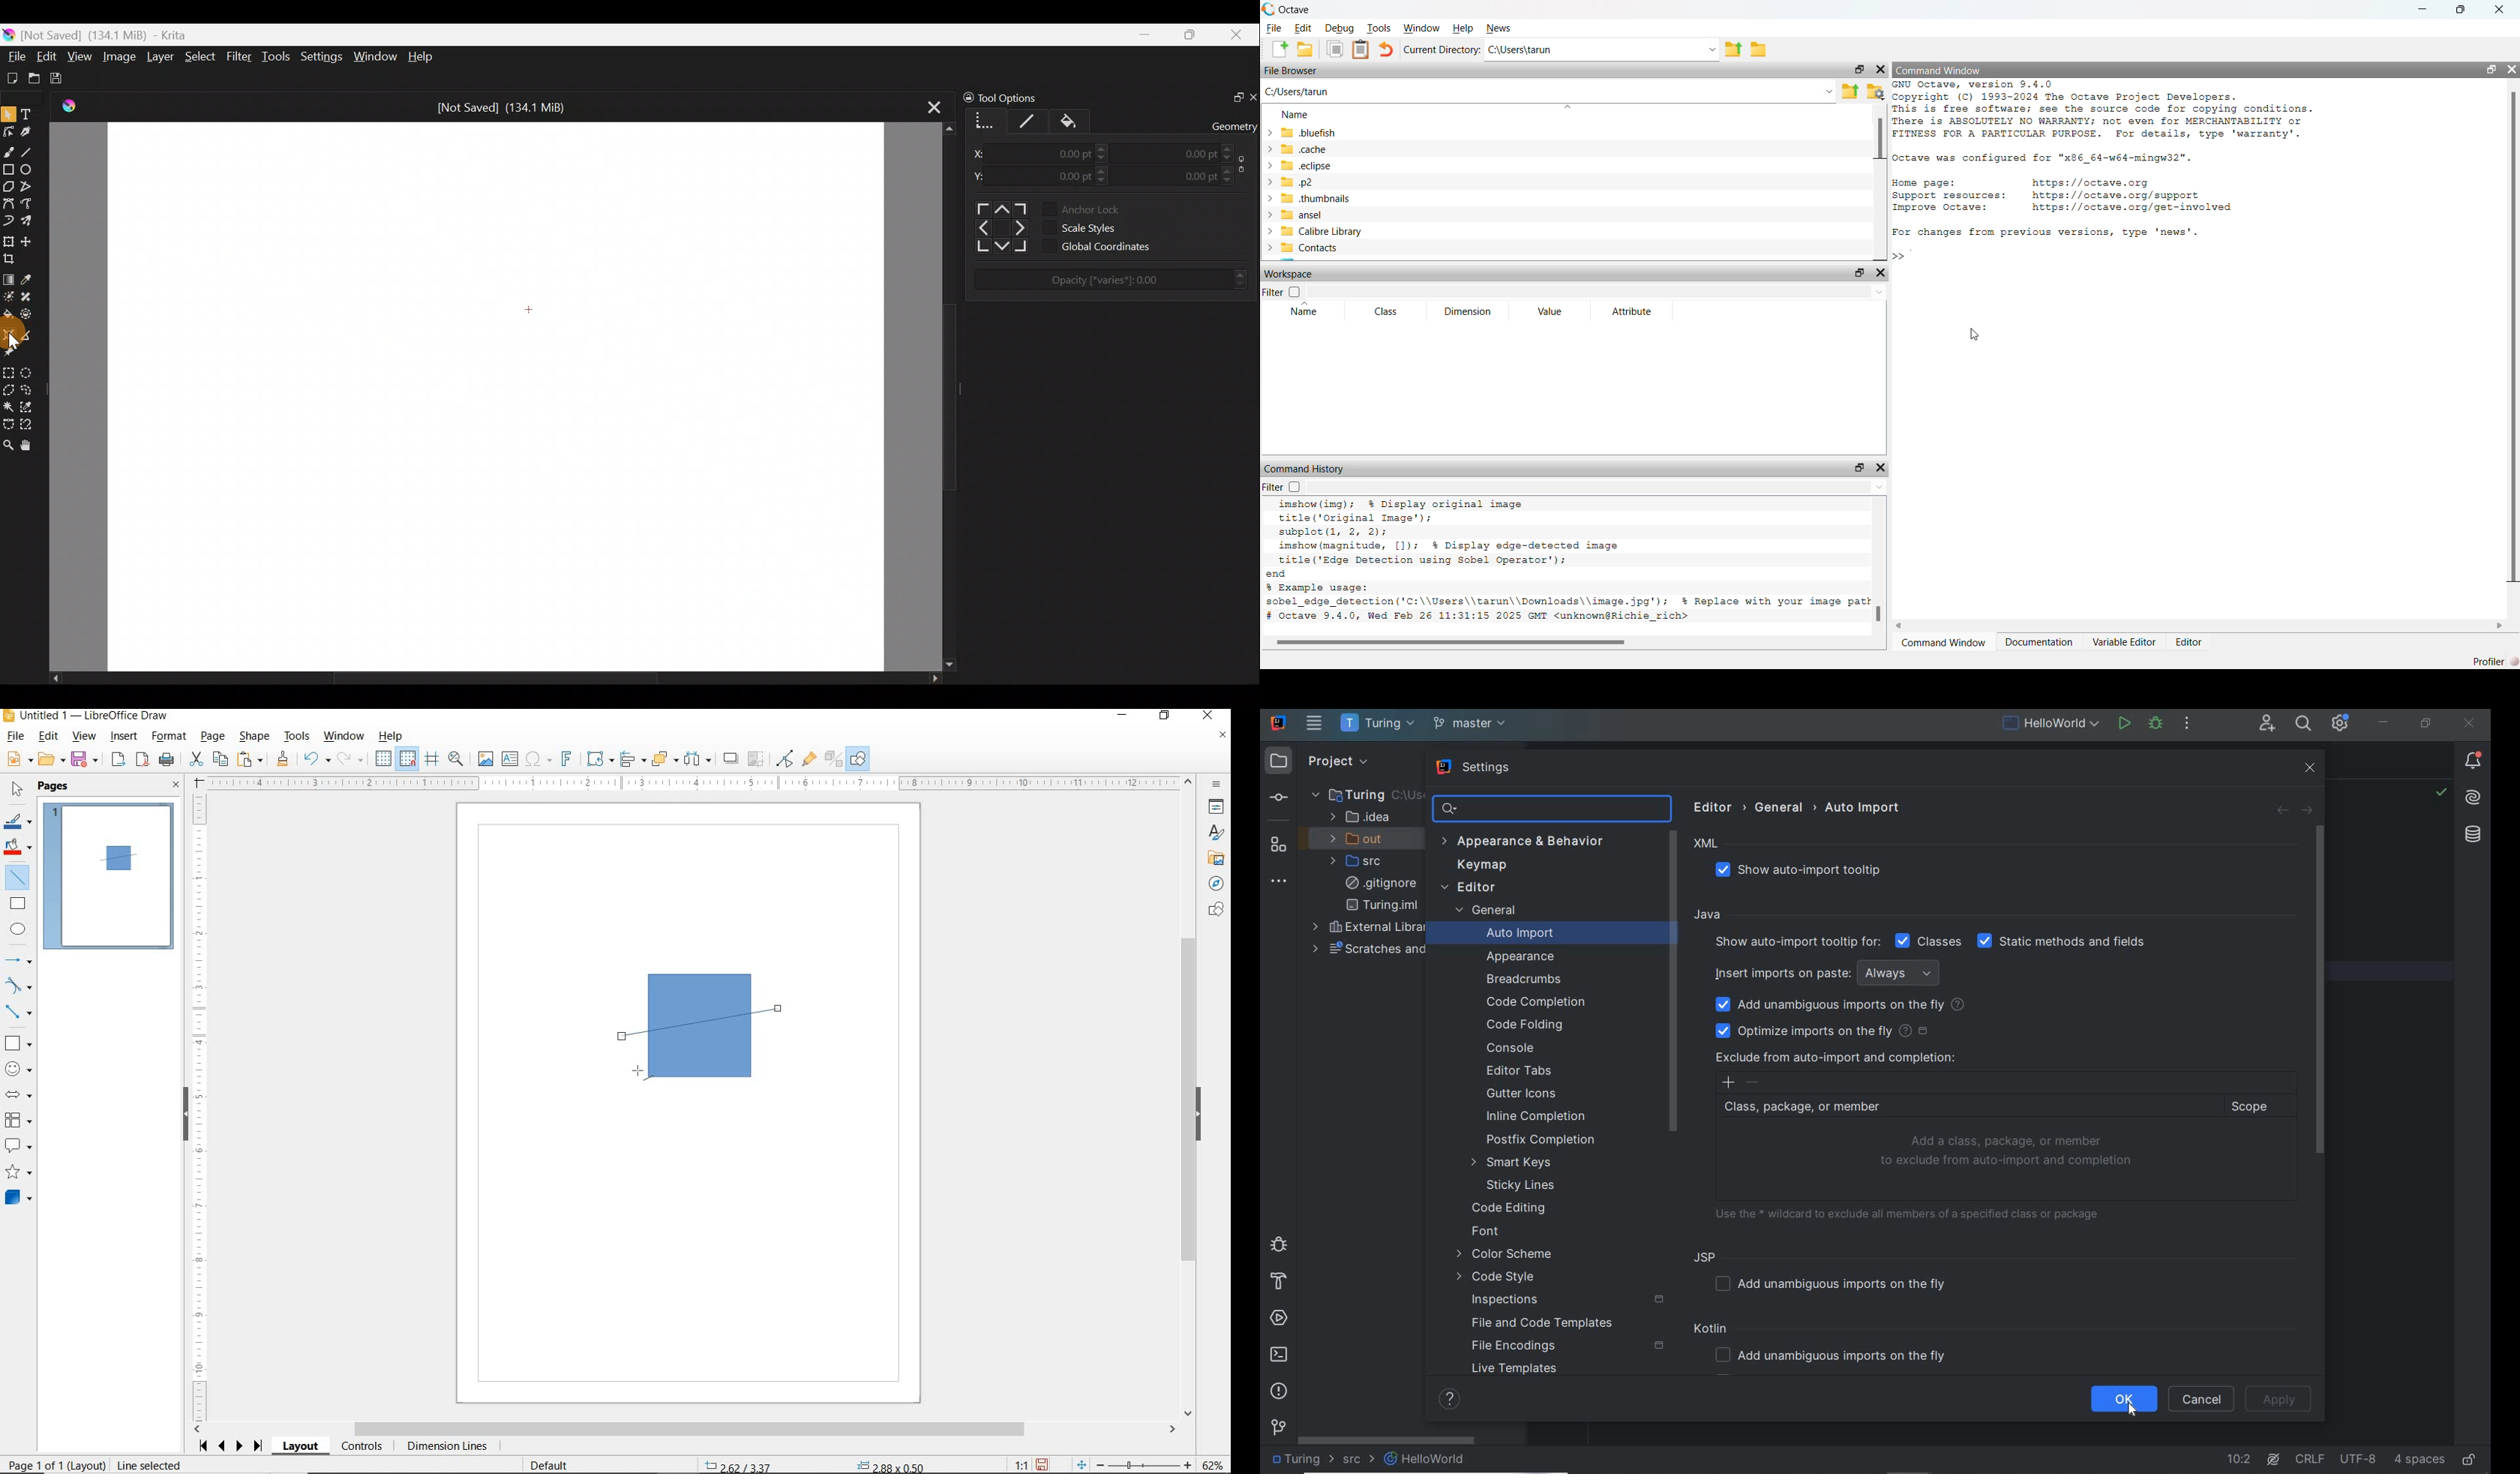  What do you see at coordinates (169, 737) in the screenshot?
I see `FORMAT` at bounding box center [169, 737].